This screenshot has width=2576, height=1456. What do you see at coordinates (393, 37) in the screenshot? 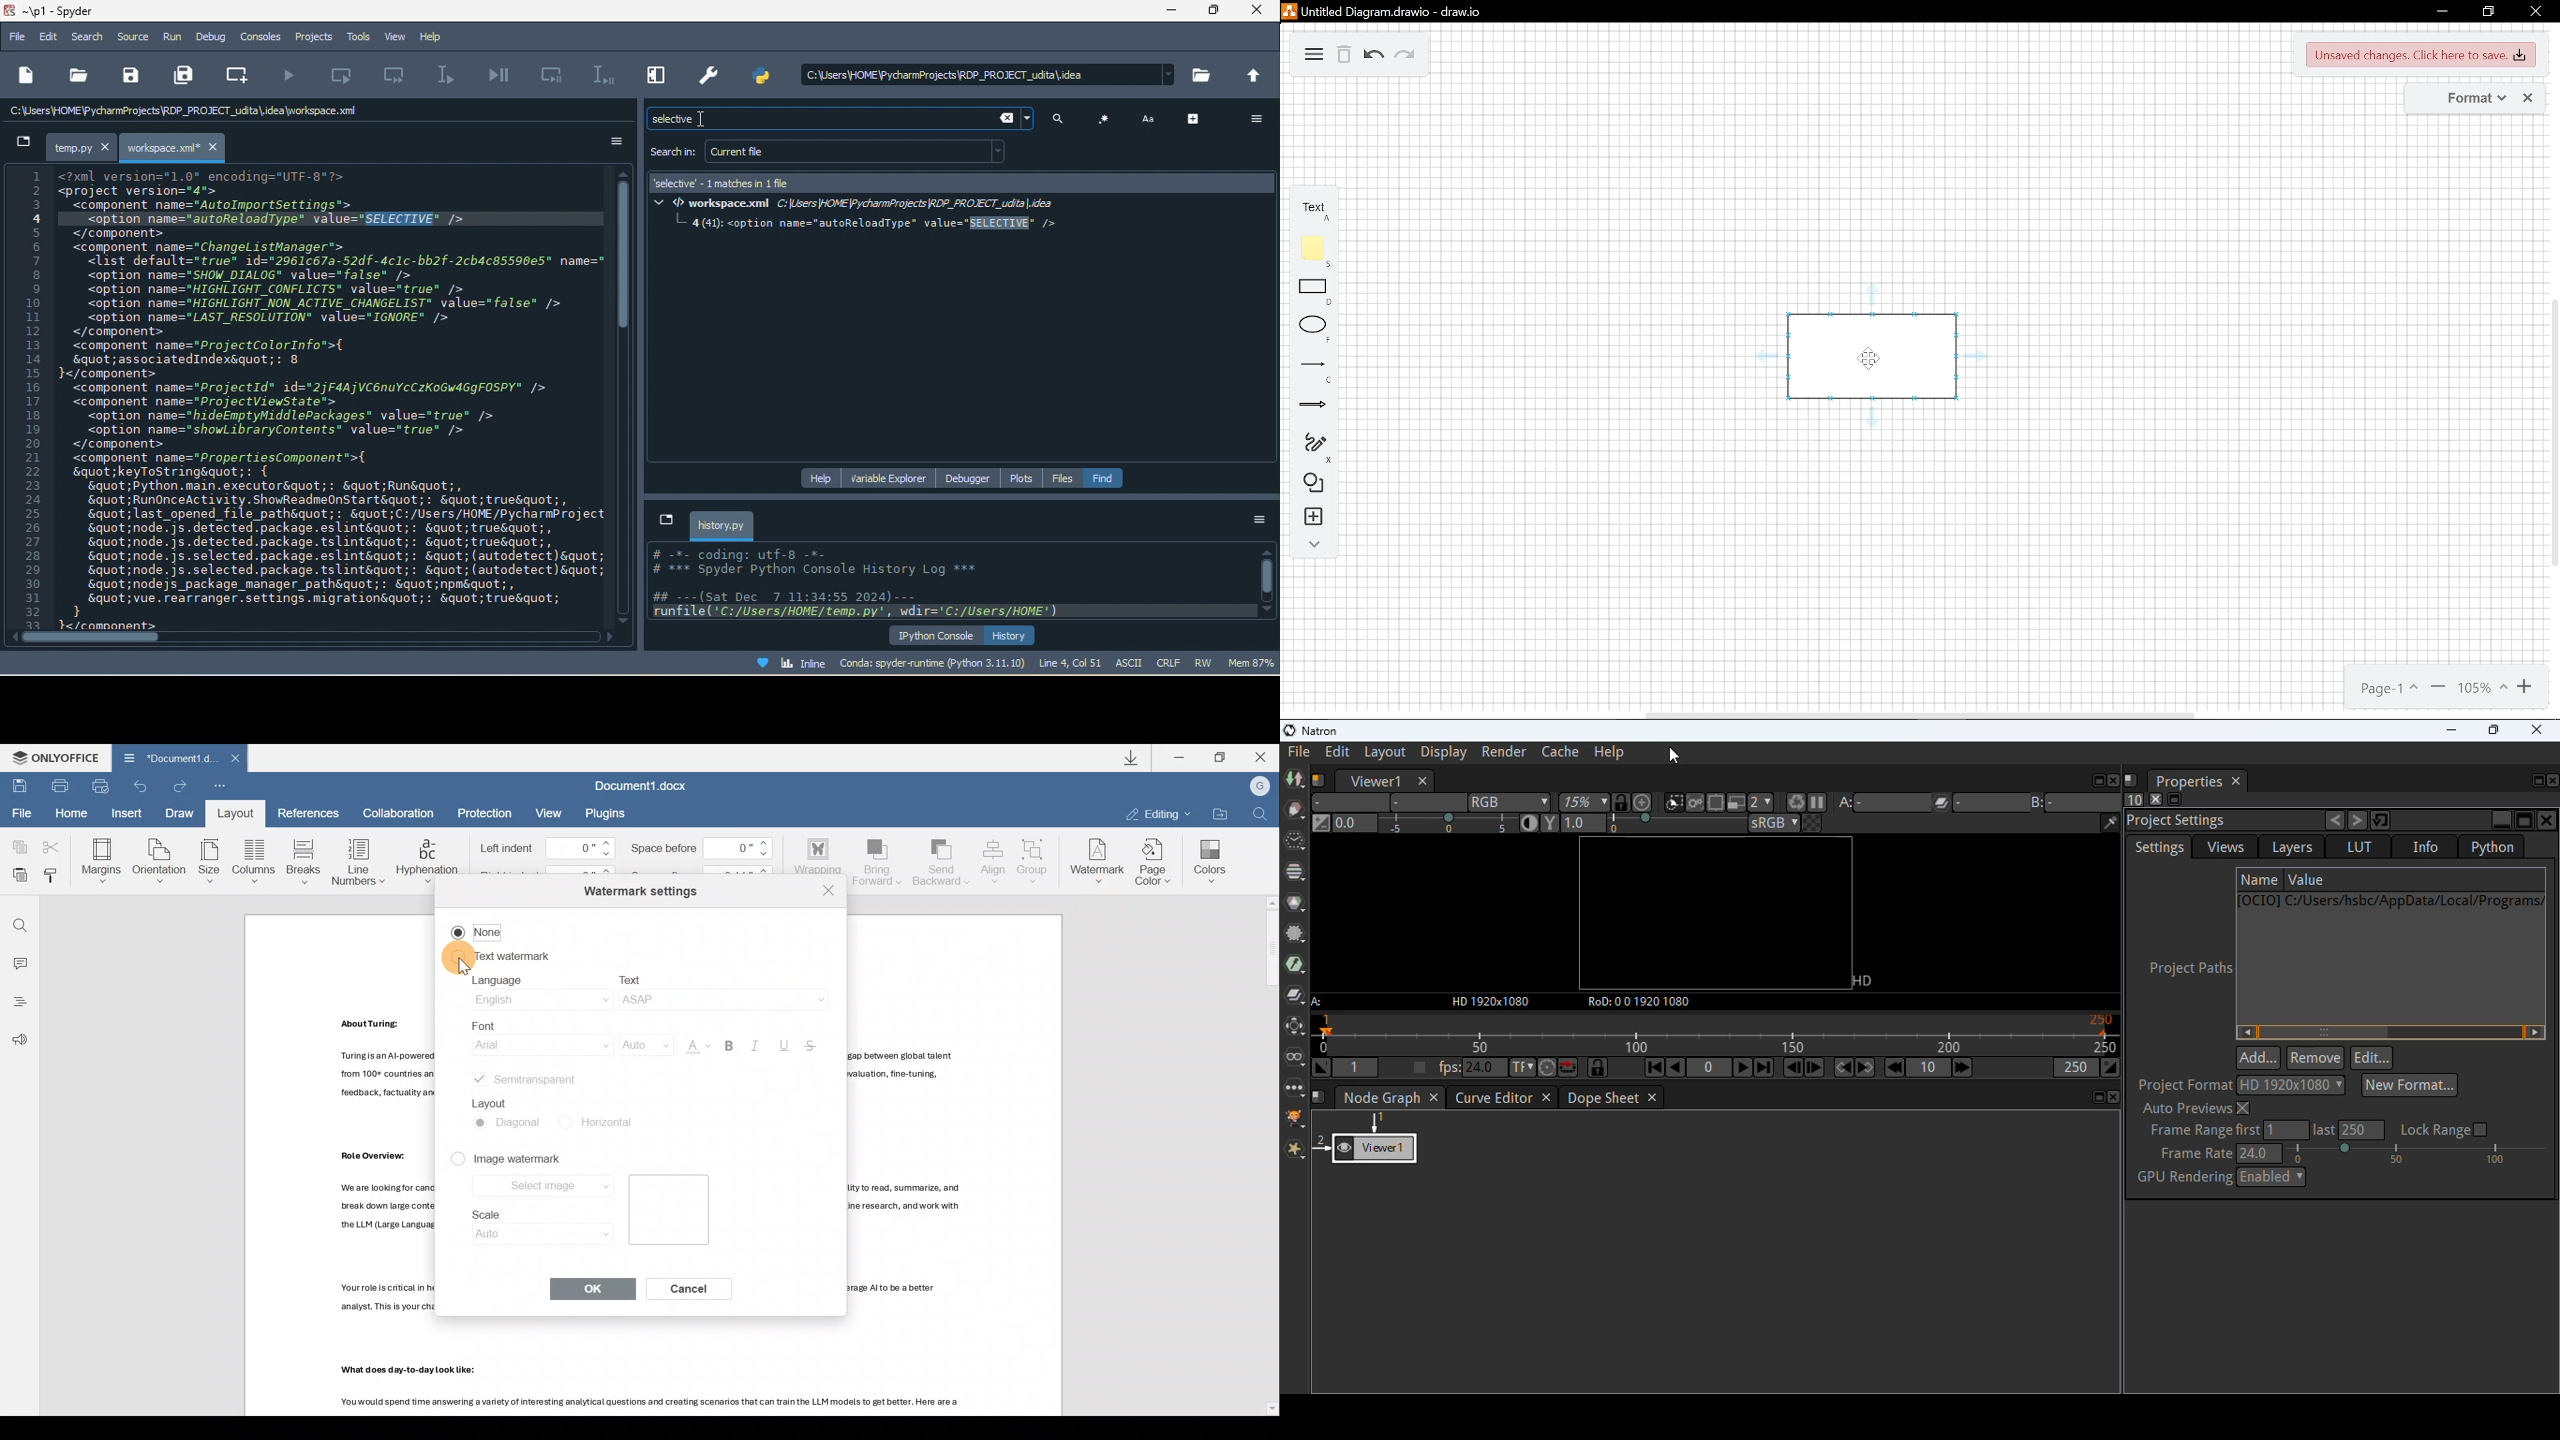
I see `view` at bounding box center [393, 37].